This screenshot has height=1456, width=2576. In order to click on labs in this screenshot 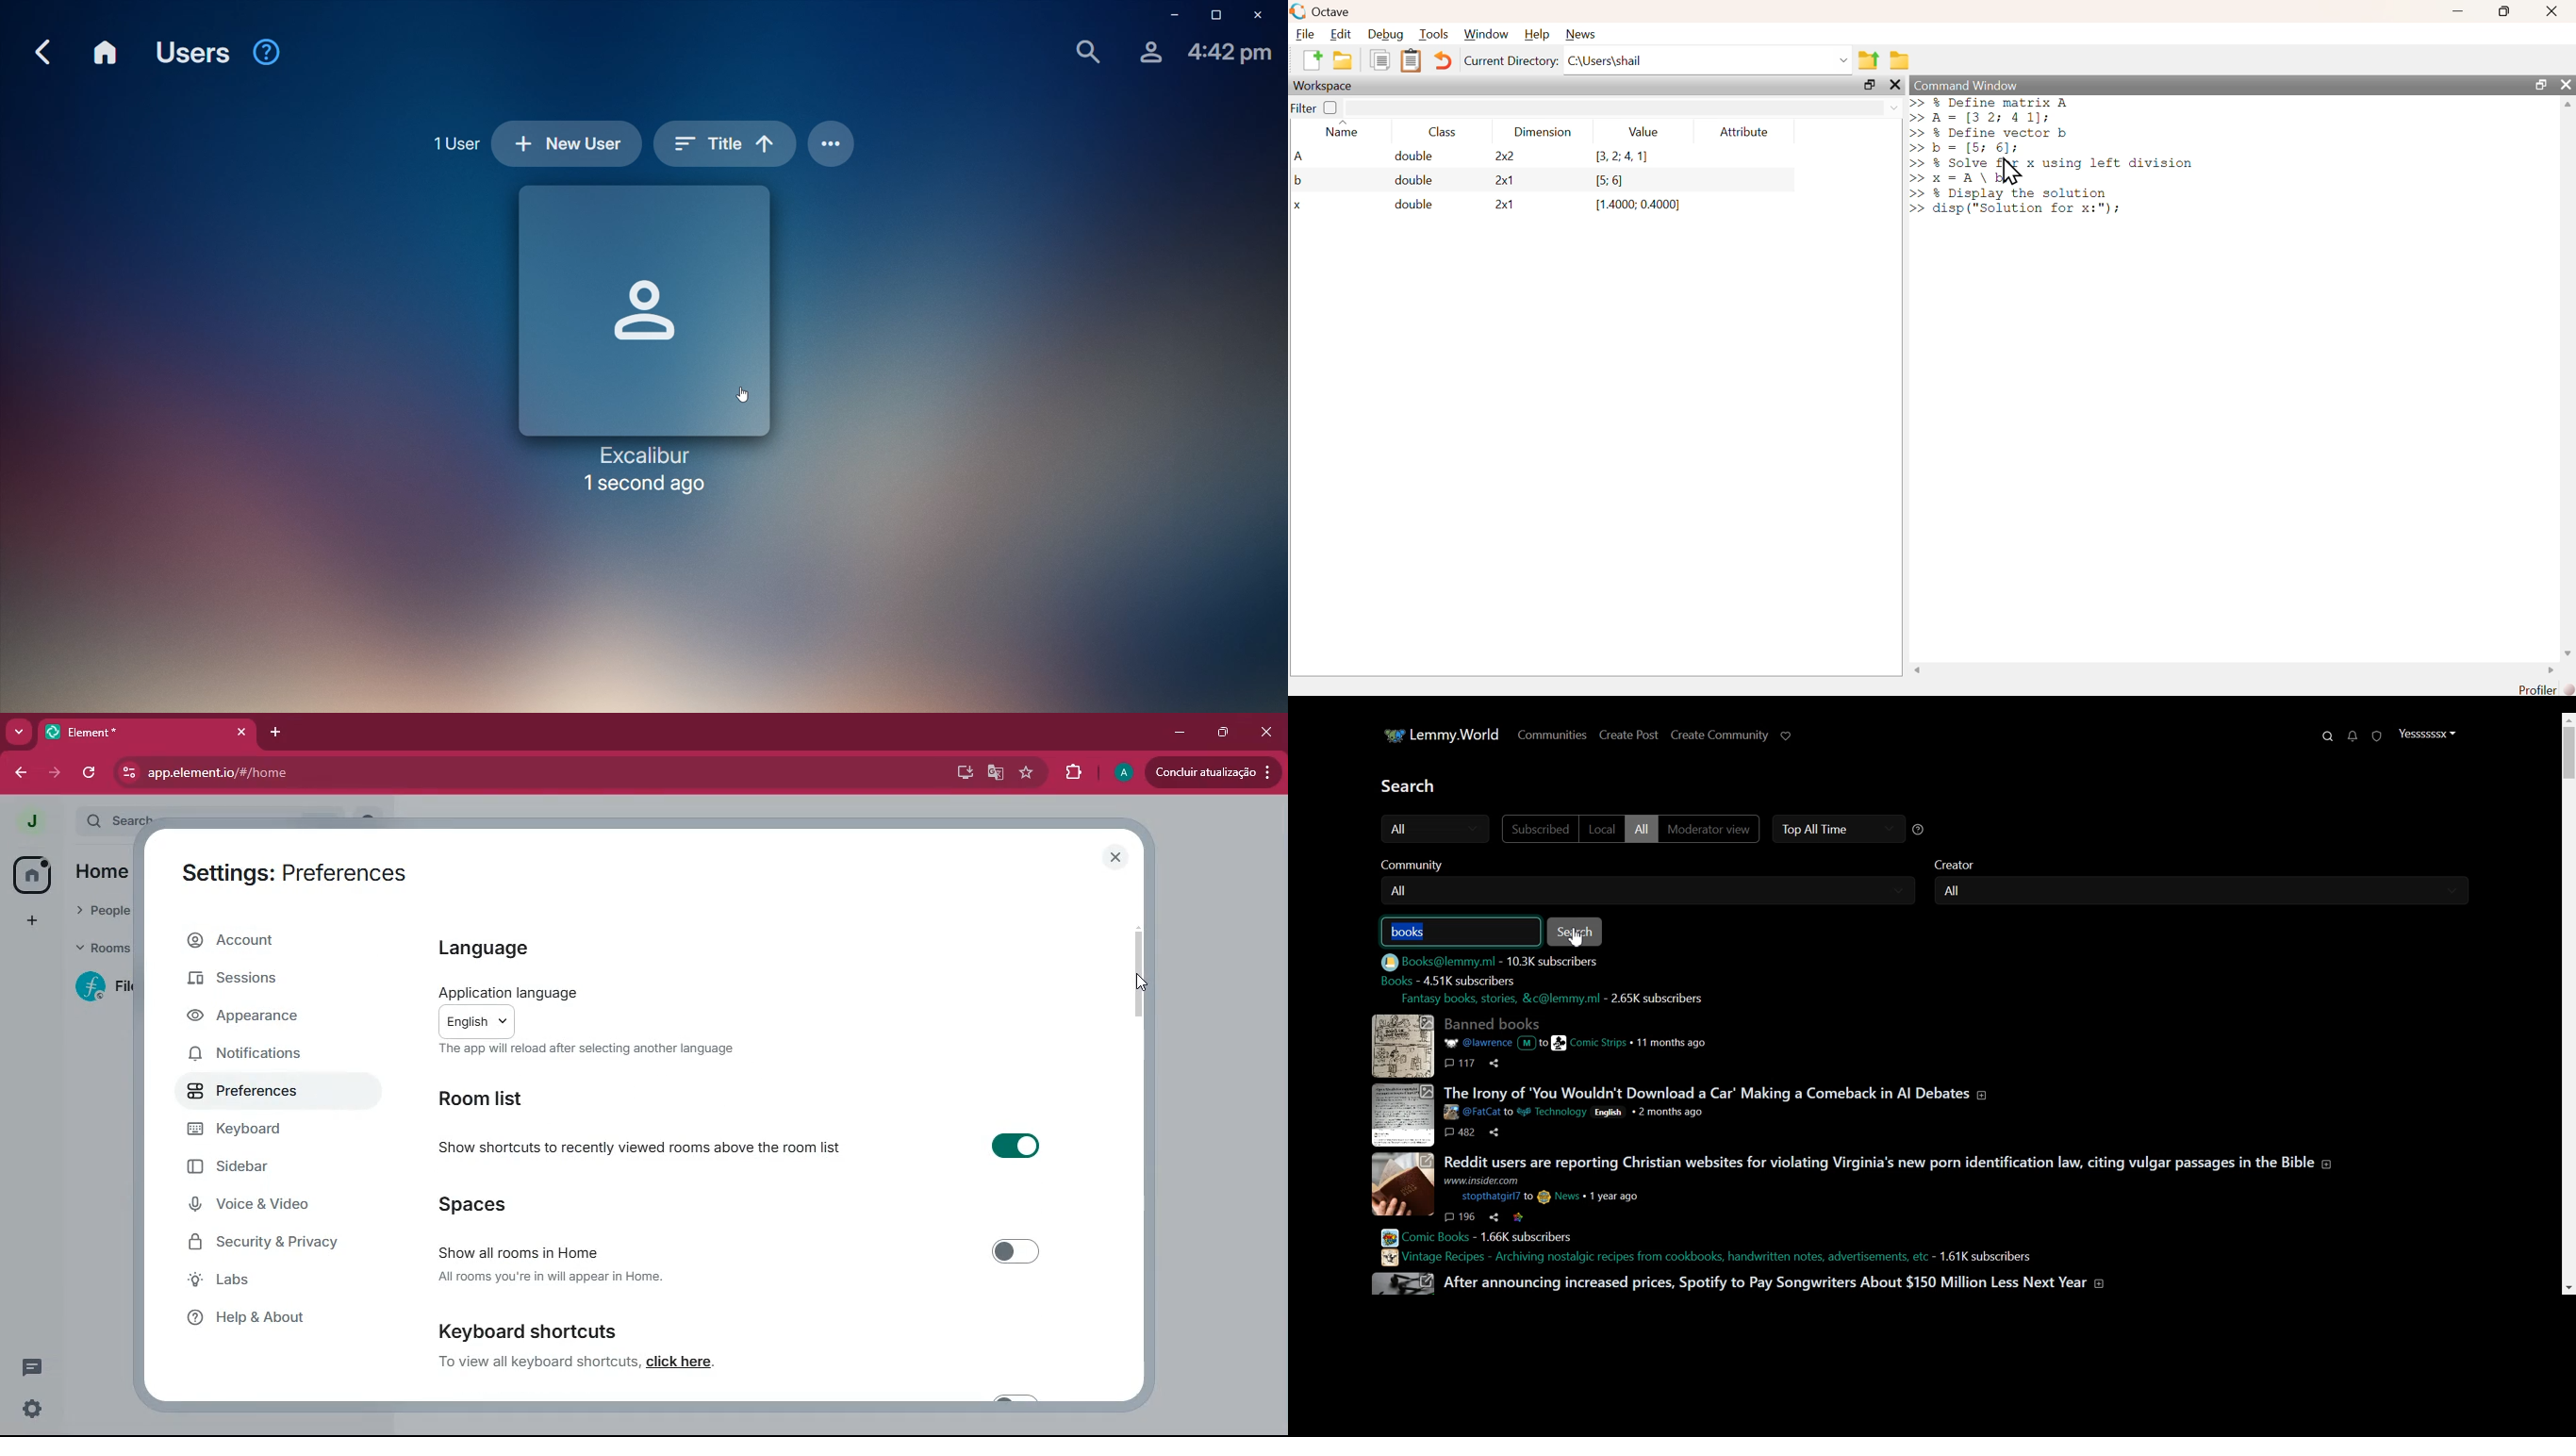, I will do `click(268, 1281)`.